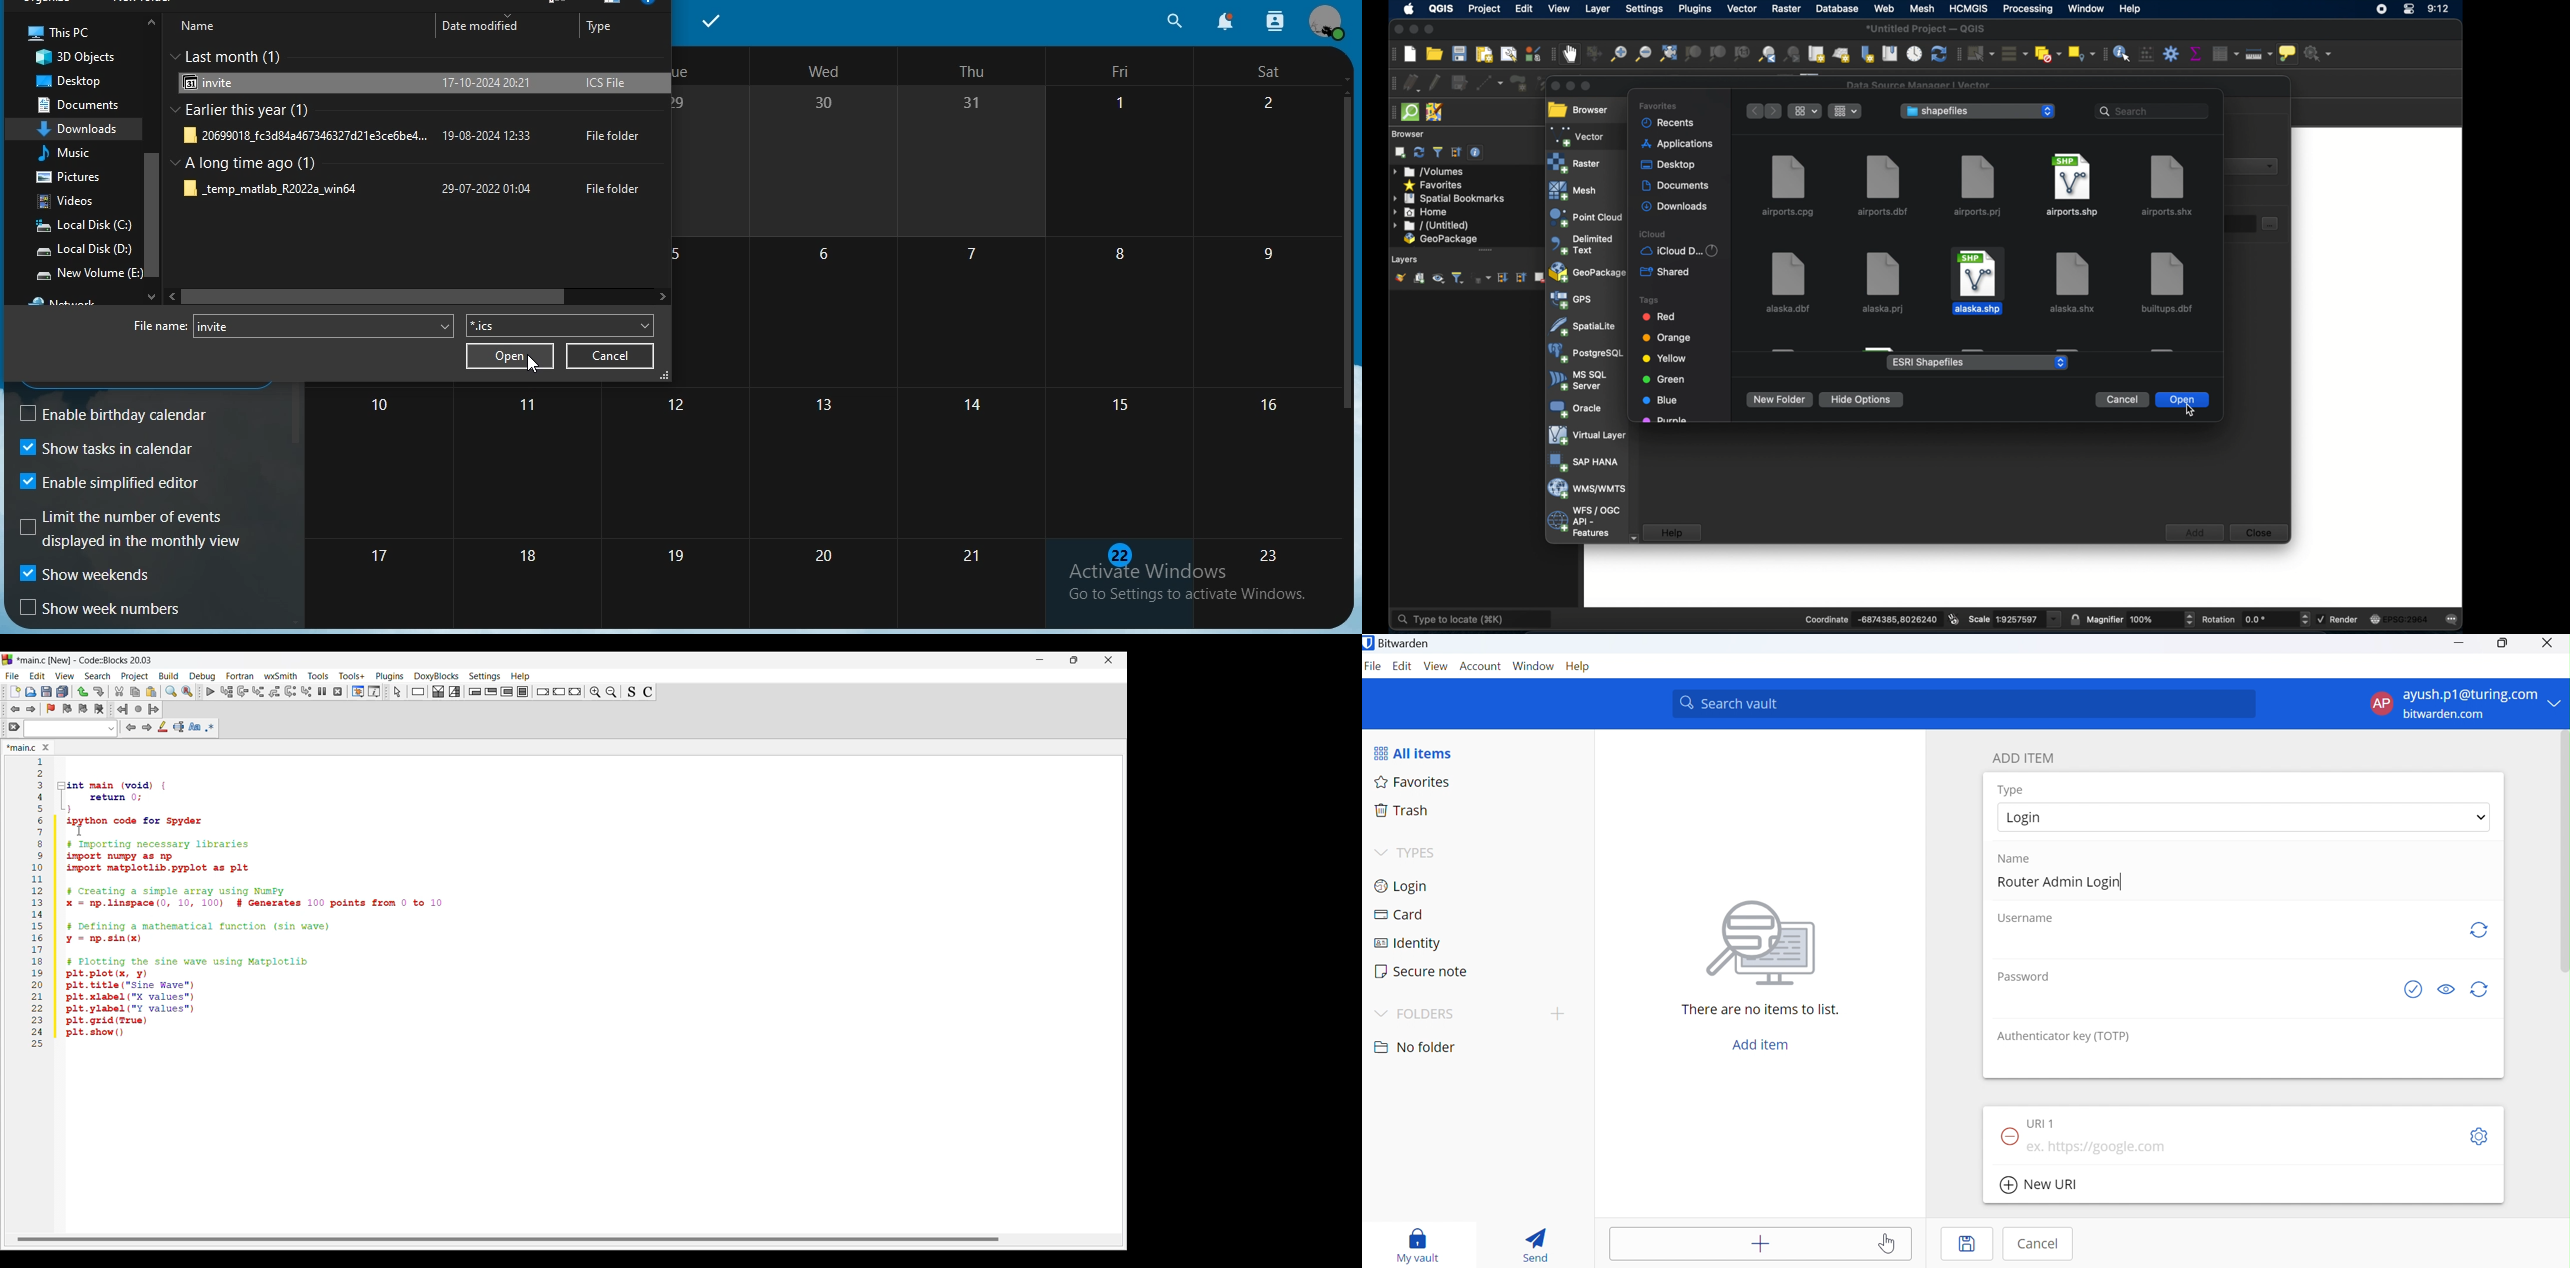 This screenshot has height=1288, width=2576. Describe the element at coordinates (88, 105) in the screenshot. I see `documents` at that location.